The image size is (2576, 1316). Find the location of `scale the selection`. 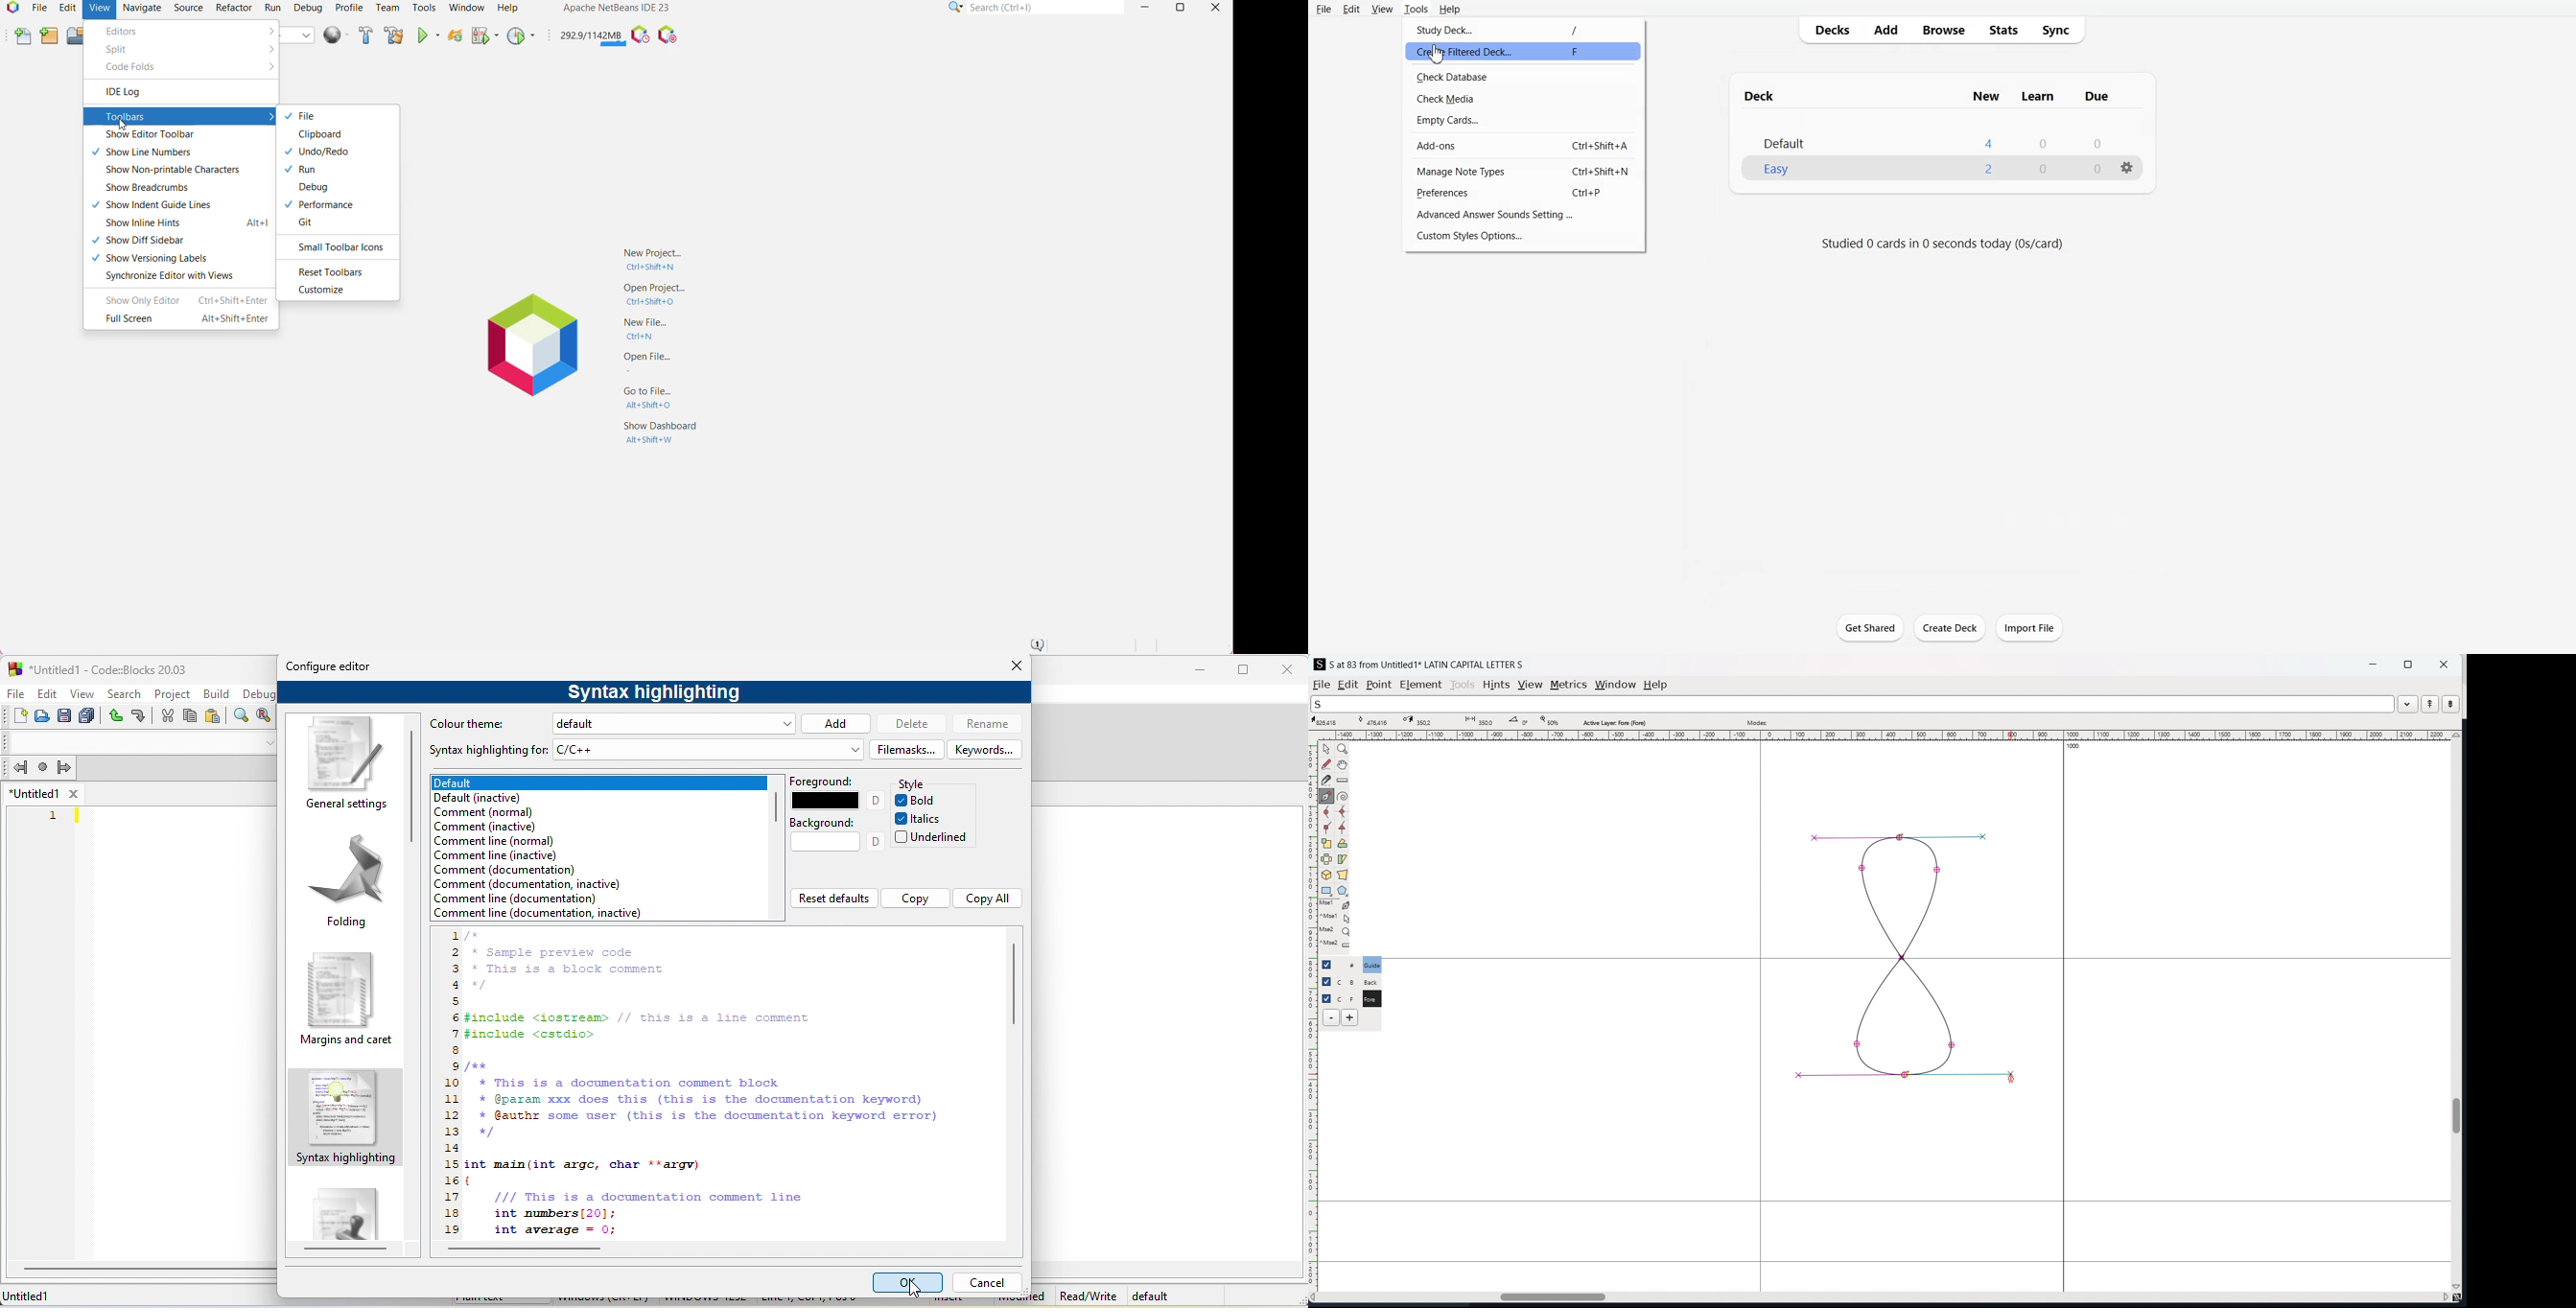

scale the selection is located at coordinates (1327, 844).